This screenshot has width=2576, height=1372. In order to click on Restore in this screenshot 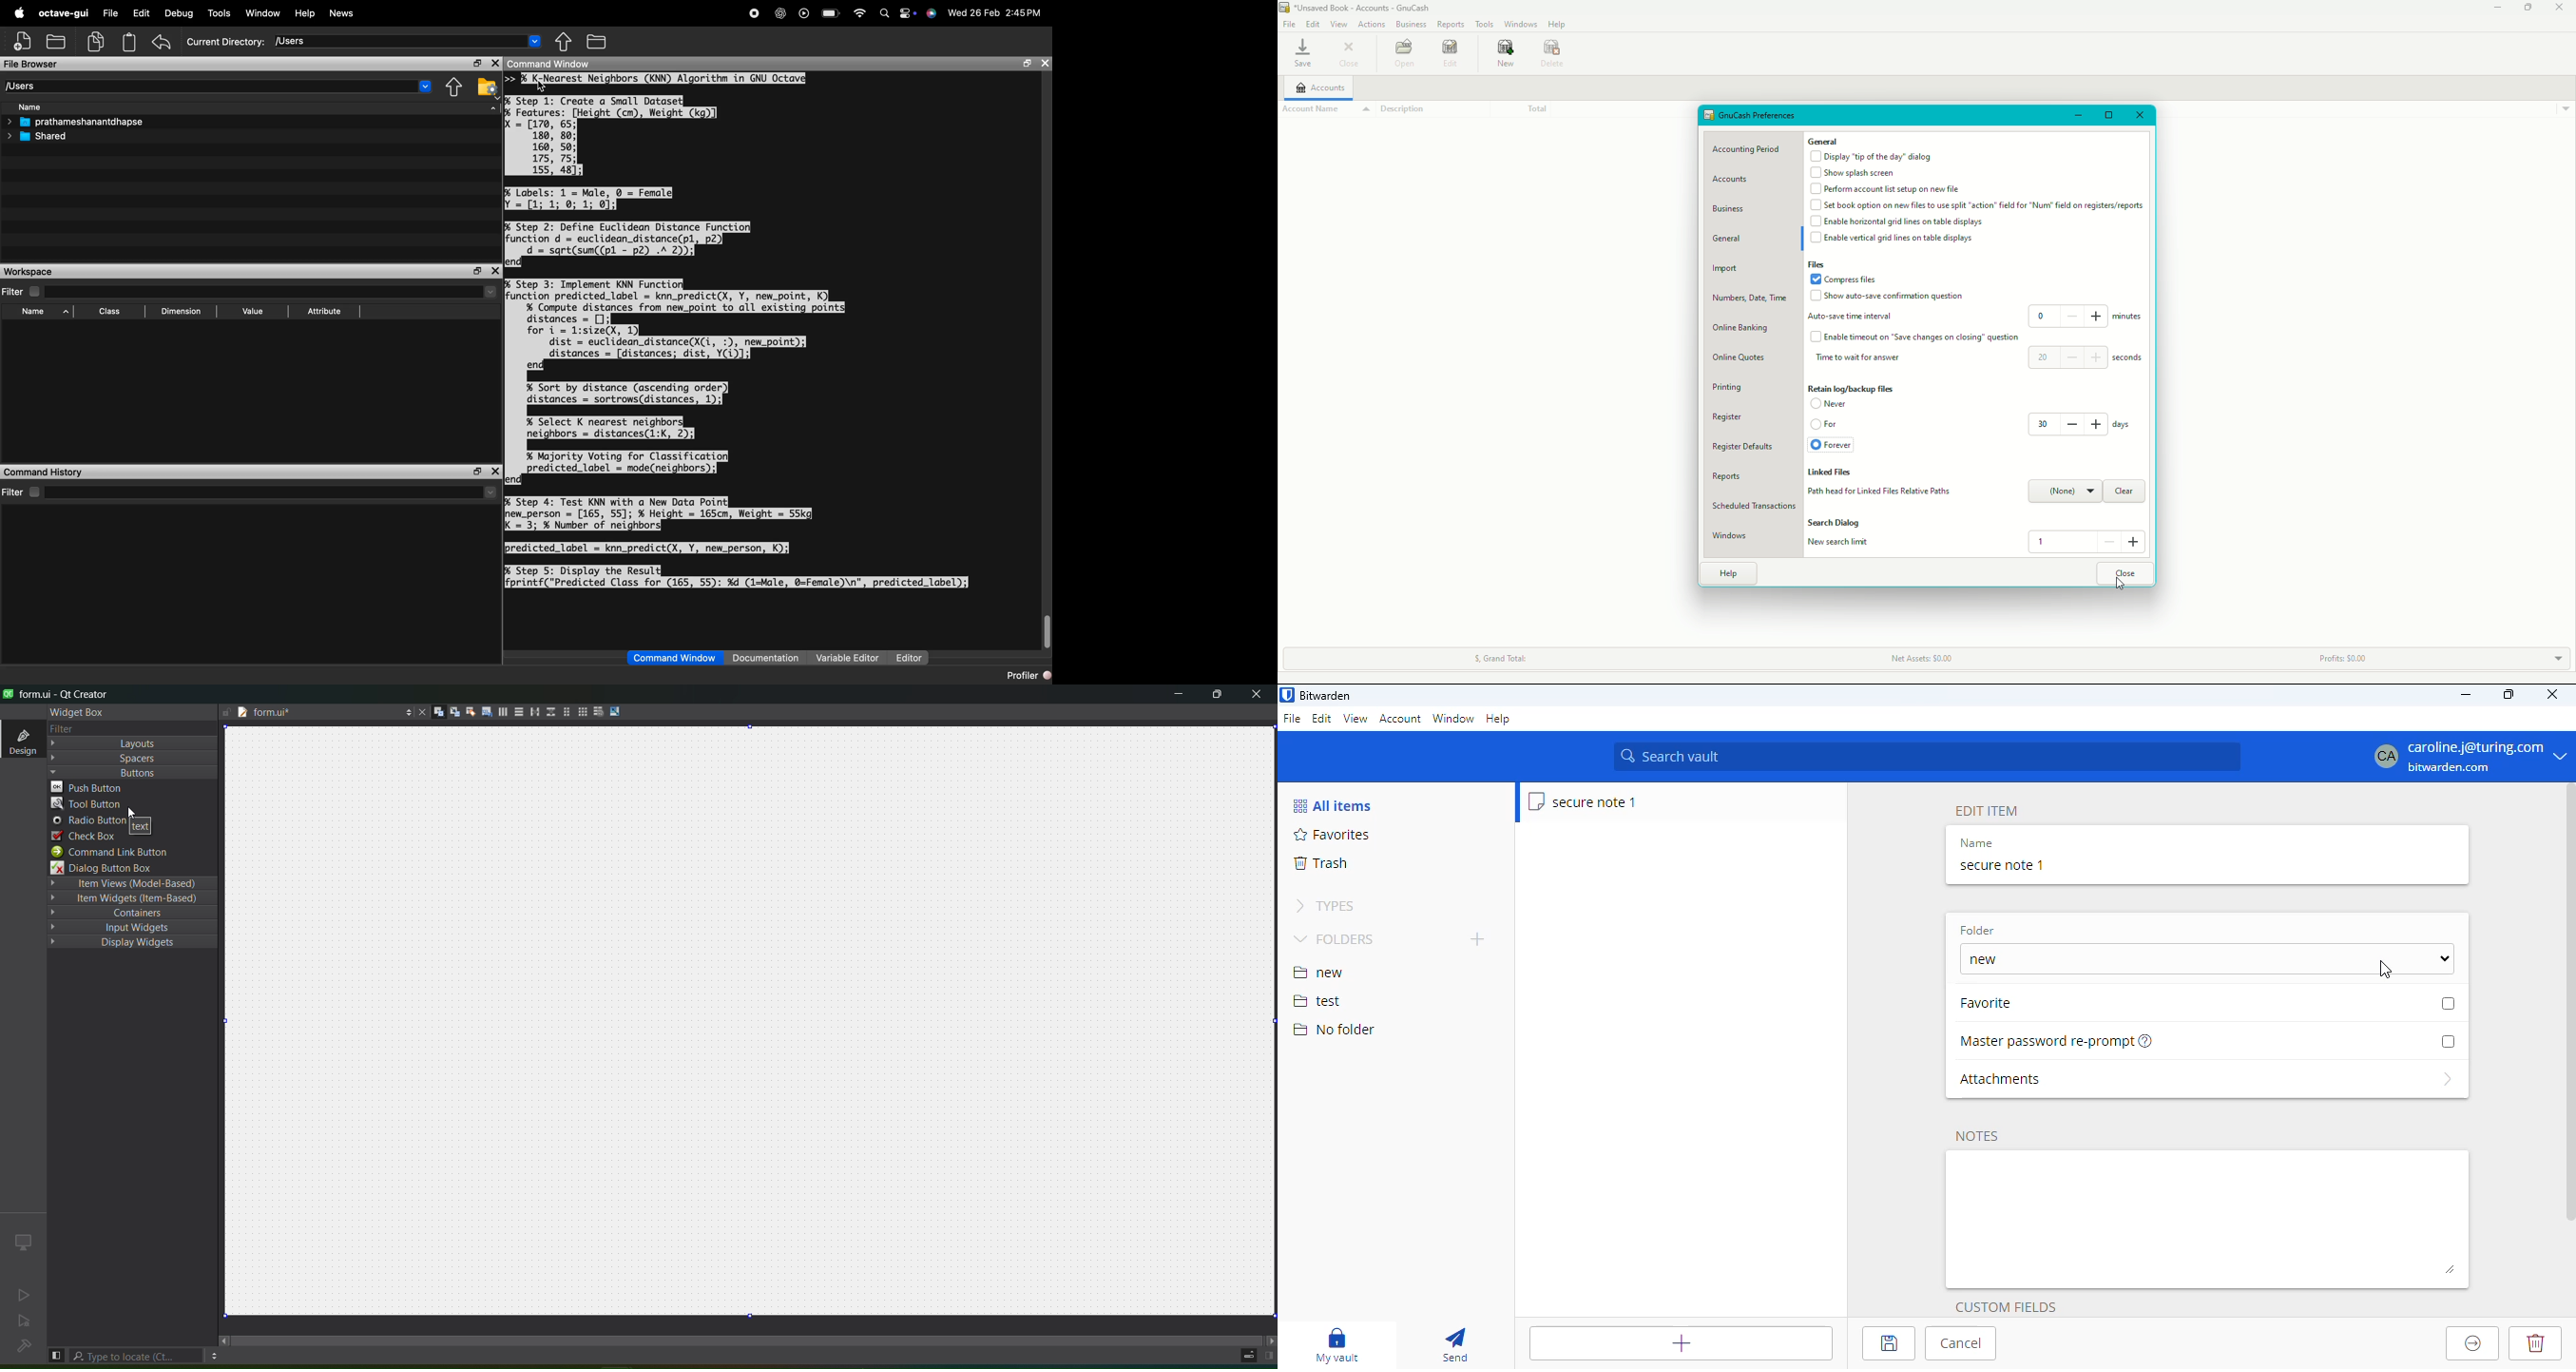, I will do `click(2527, 7)`.